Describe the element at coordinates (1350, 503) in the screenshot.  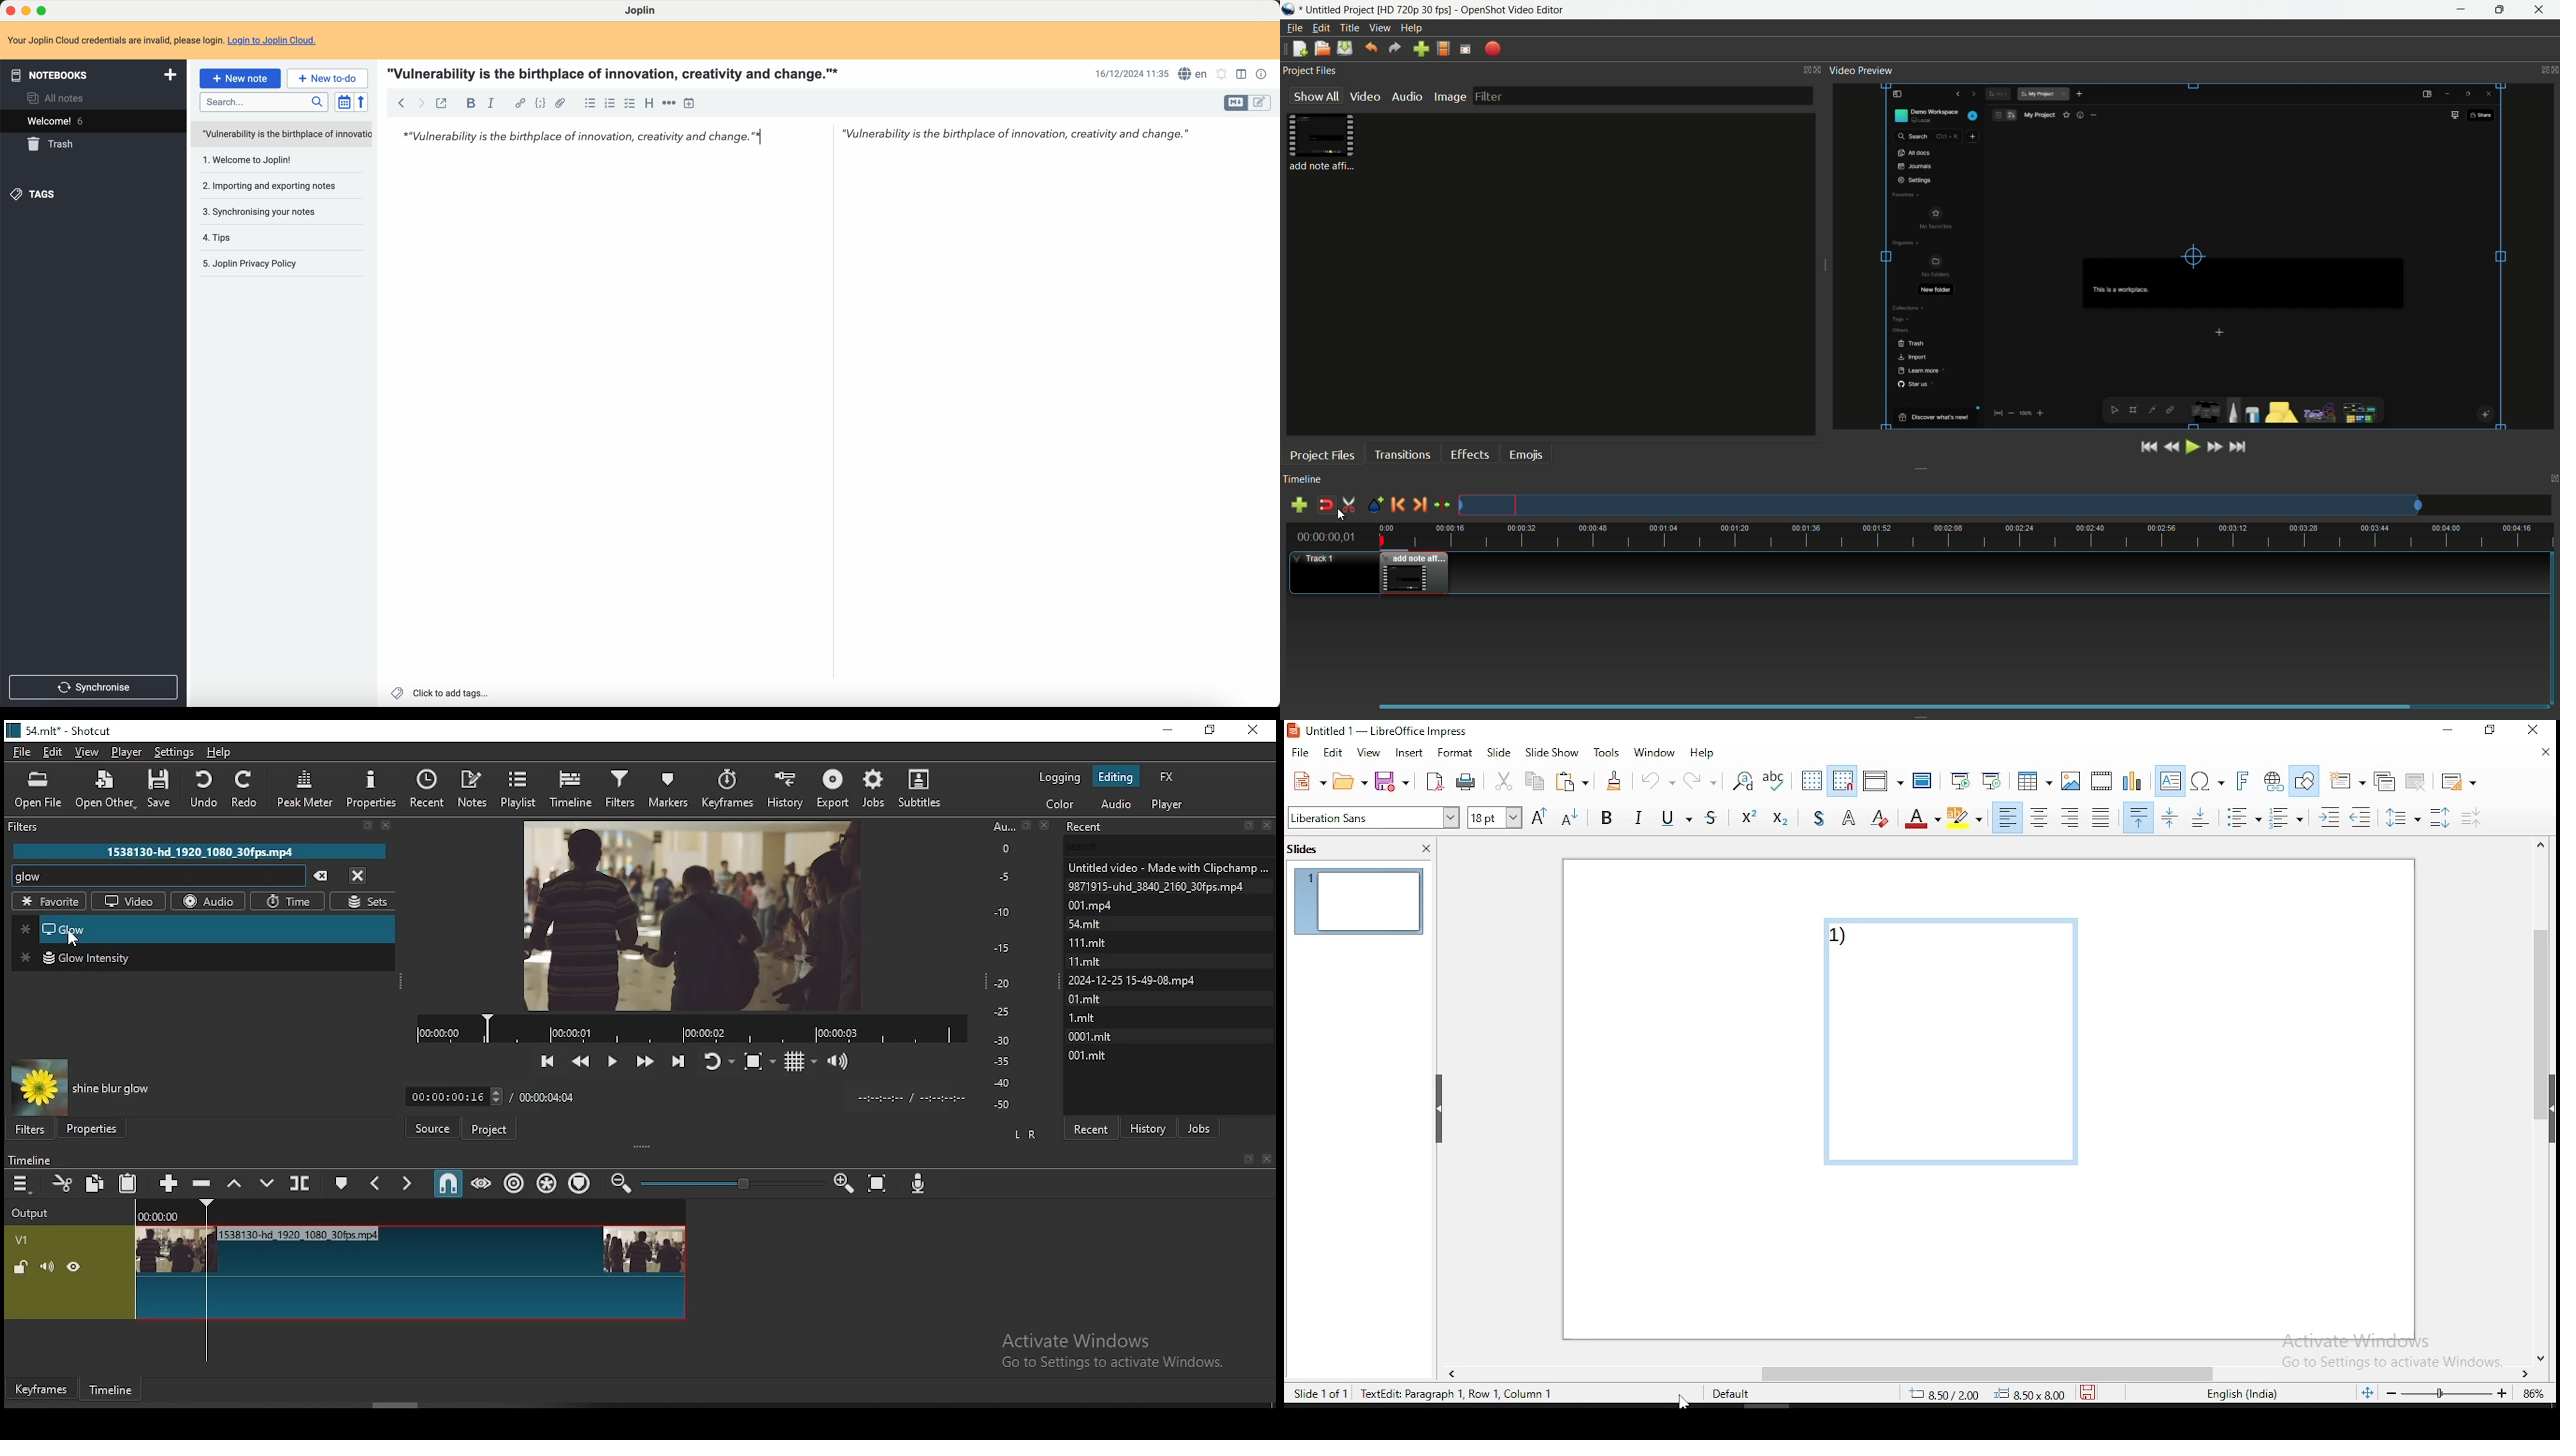
I see `enable razor` at that location.